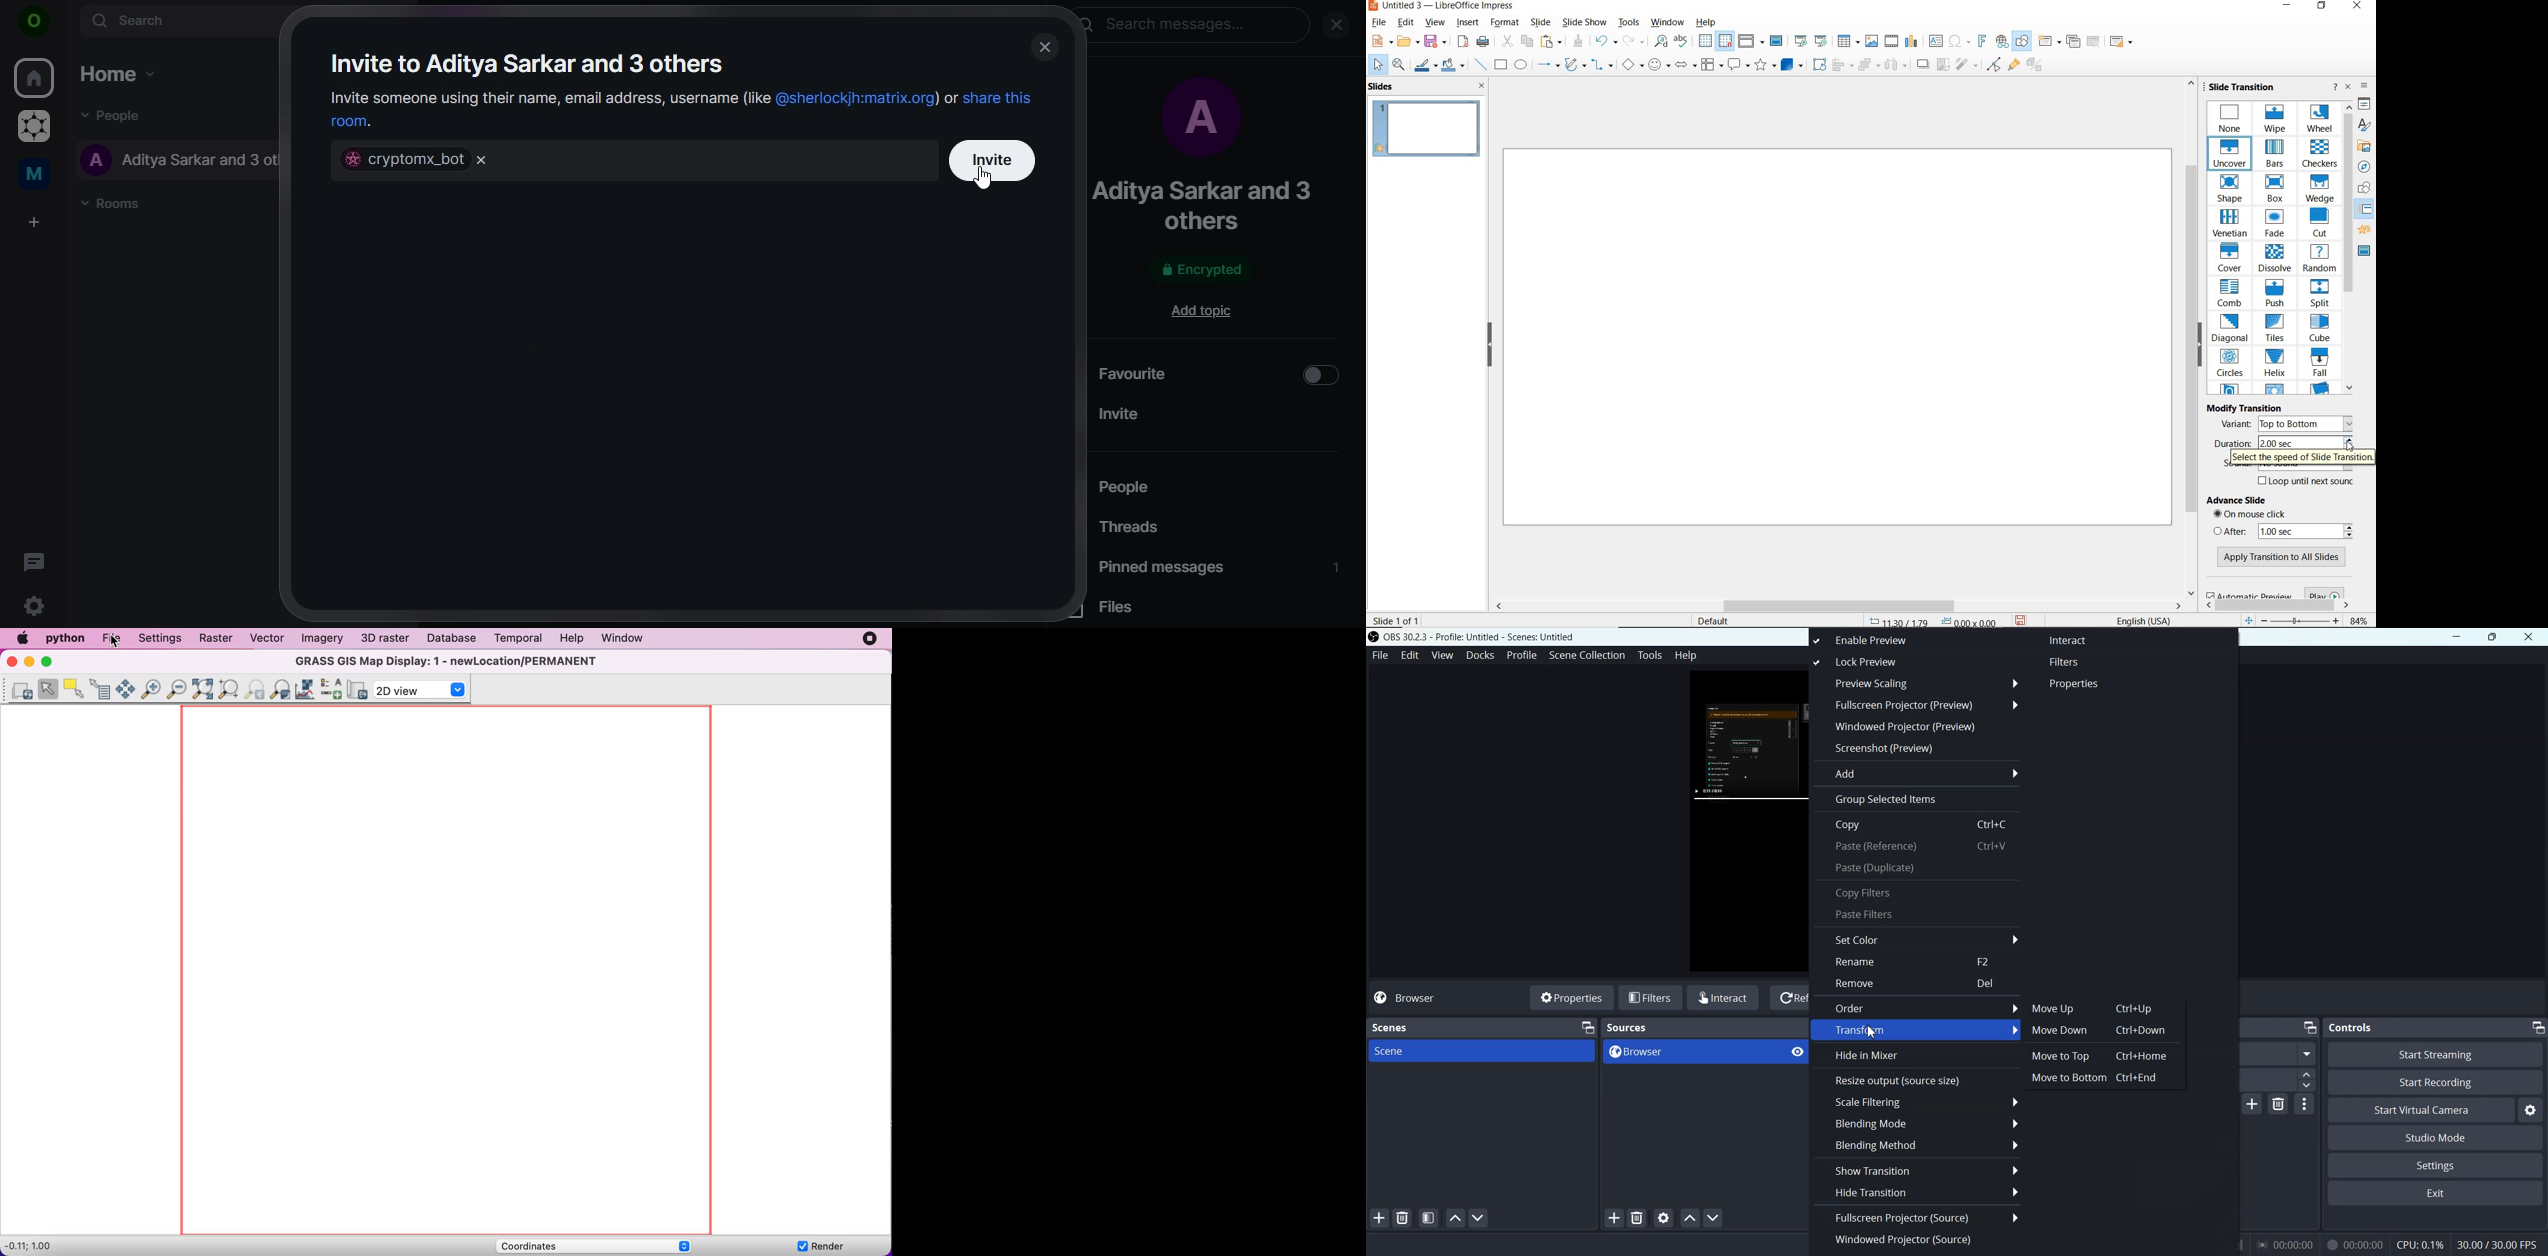 This screenshot has width=2548, height=1260. Describe the element at coordinates (1507, 40) in the screenshot. I see `CUT` at that location.